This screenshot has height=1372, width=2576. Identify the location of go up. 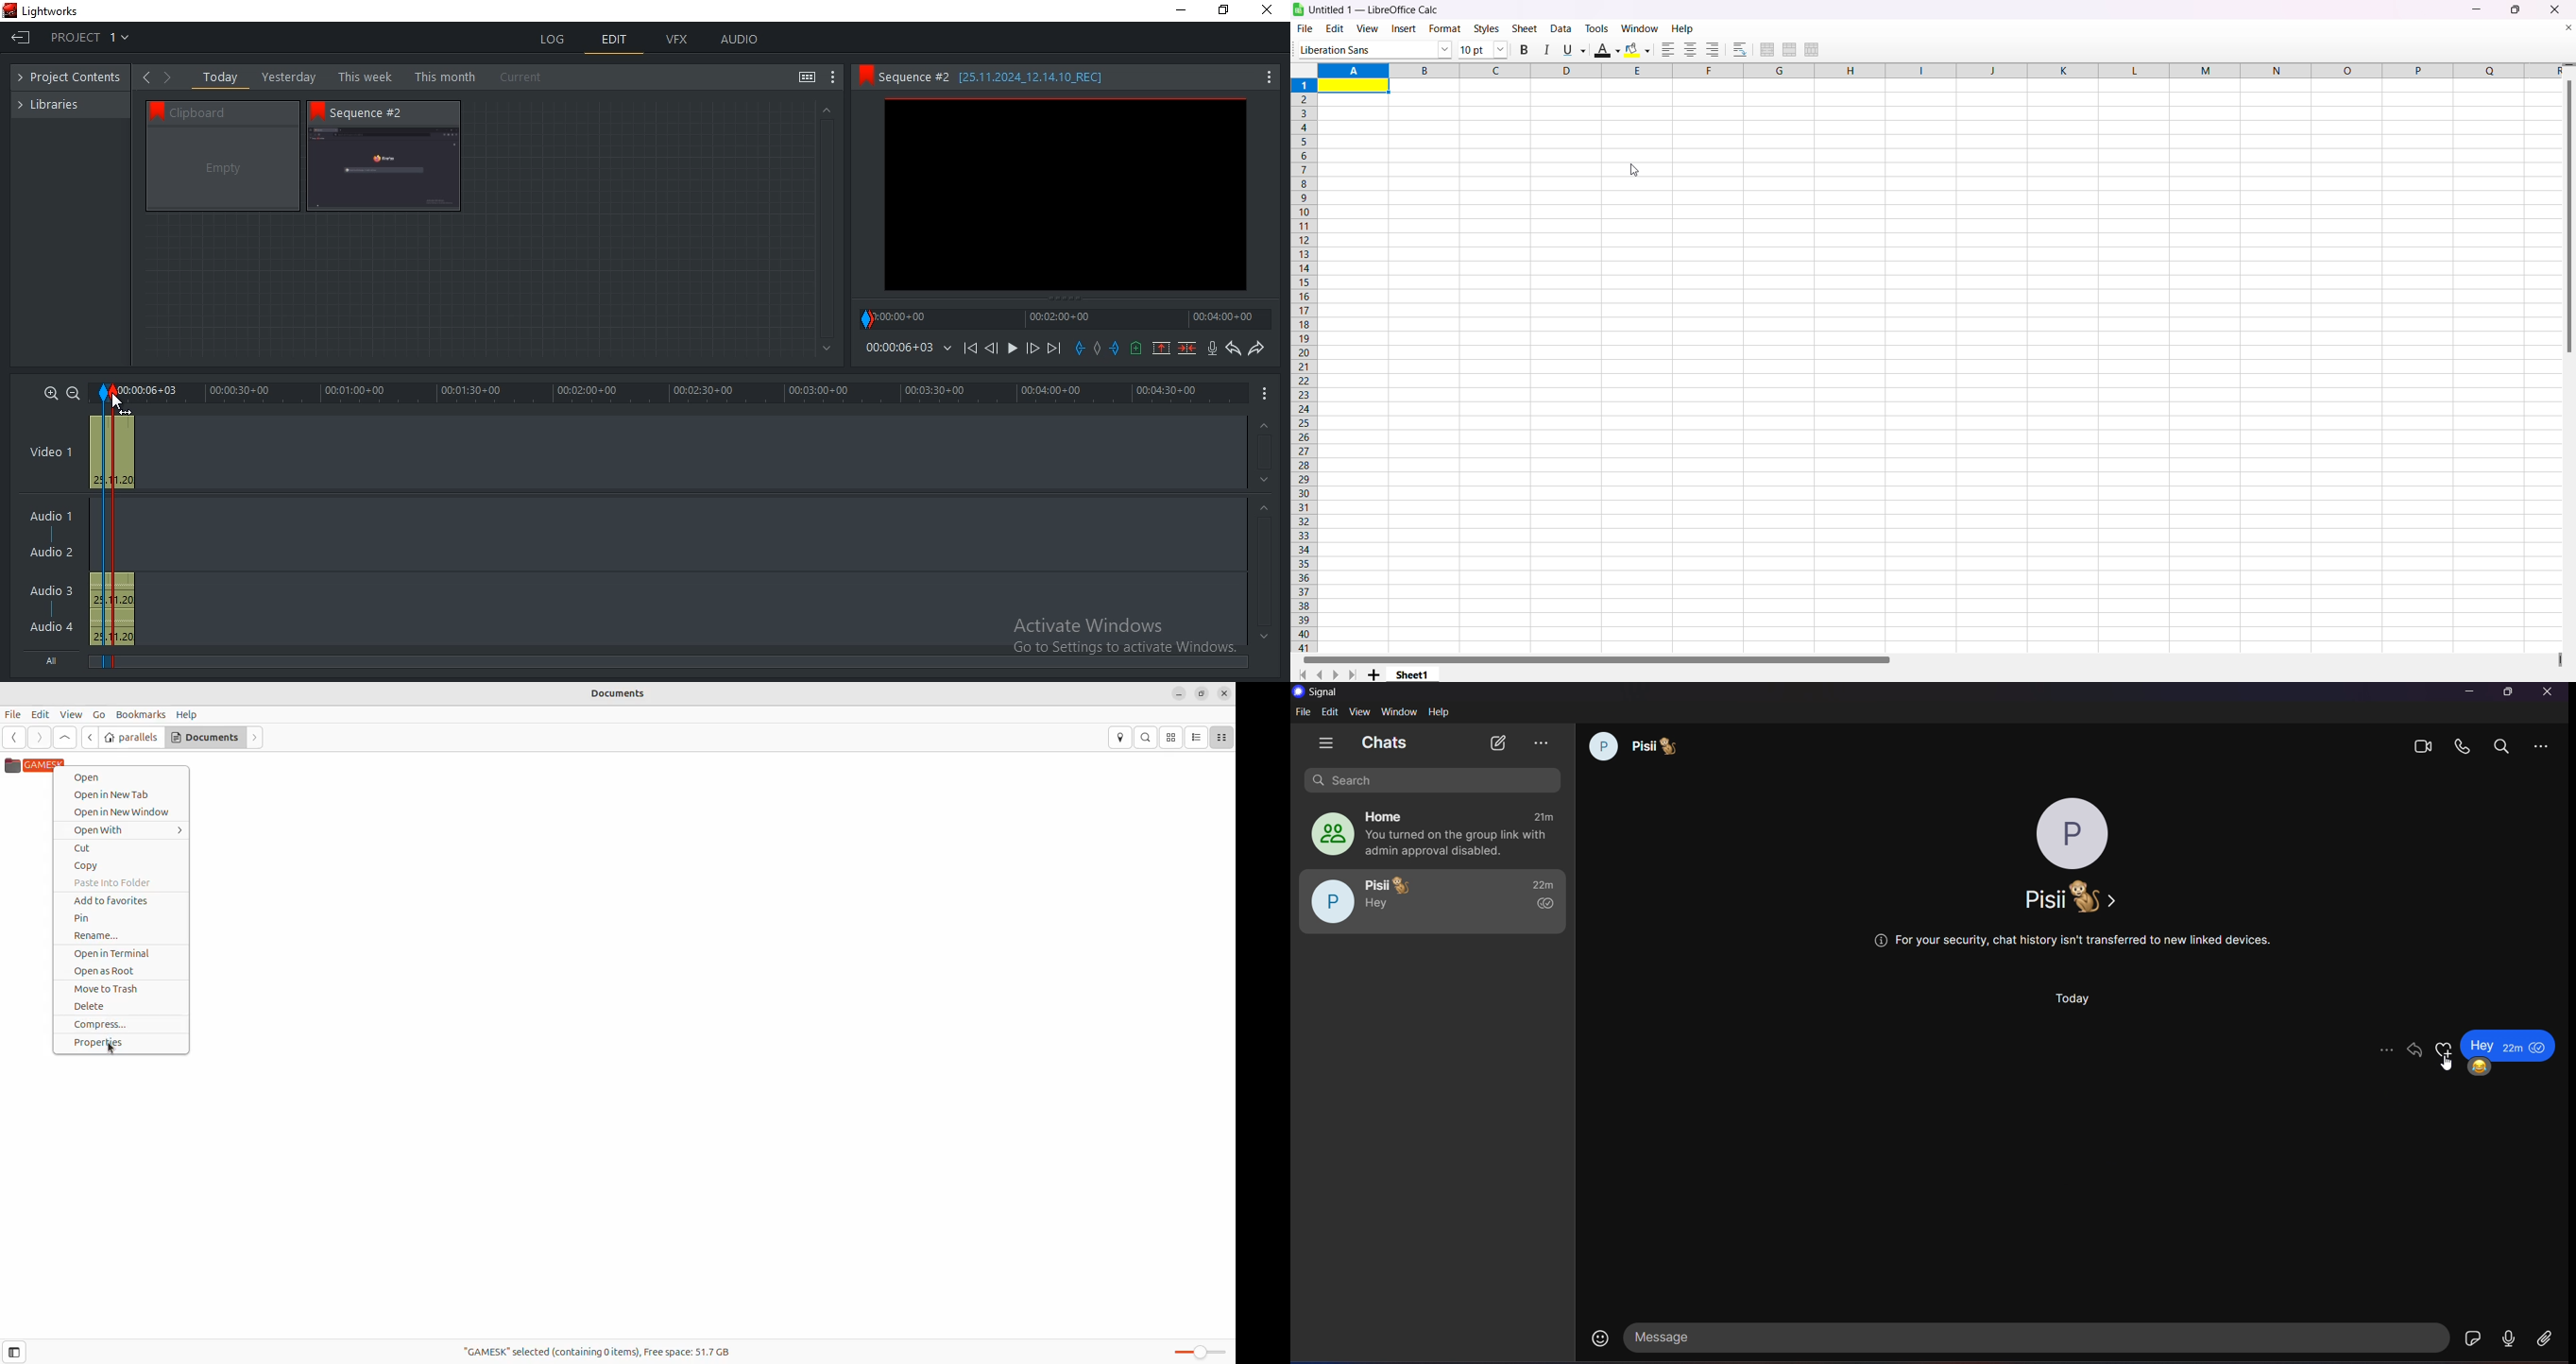
(66, 737).